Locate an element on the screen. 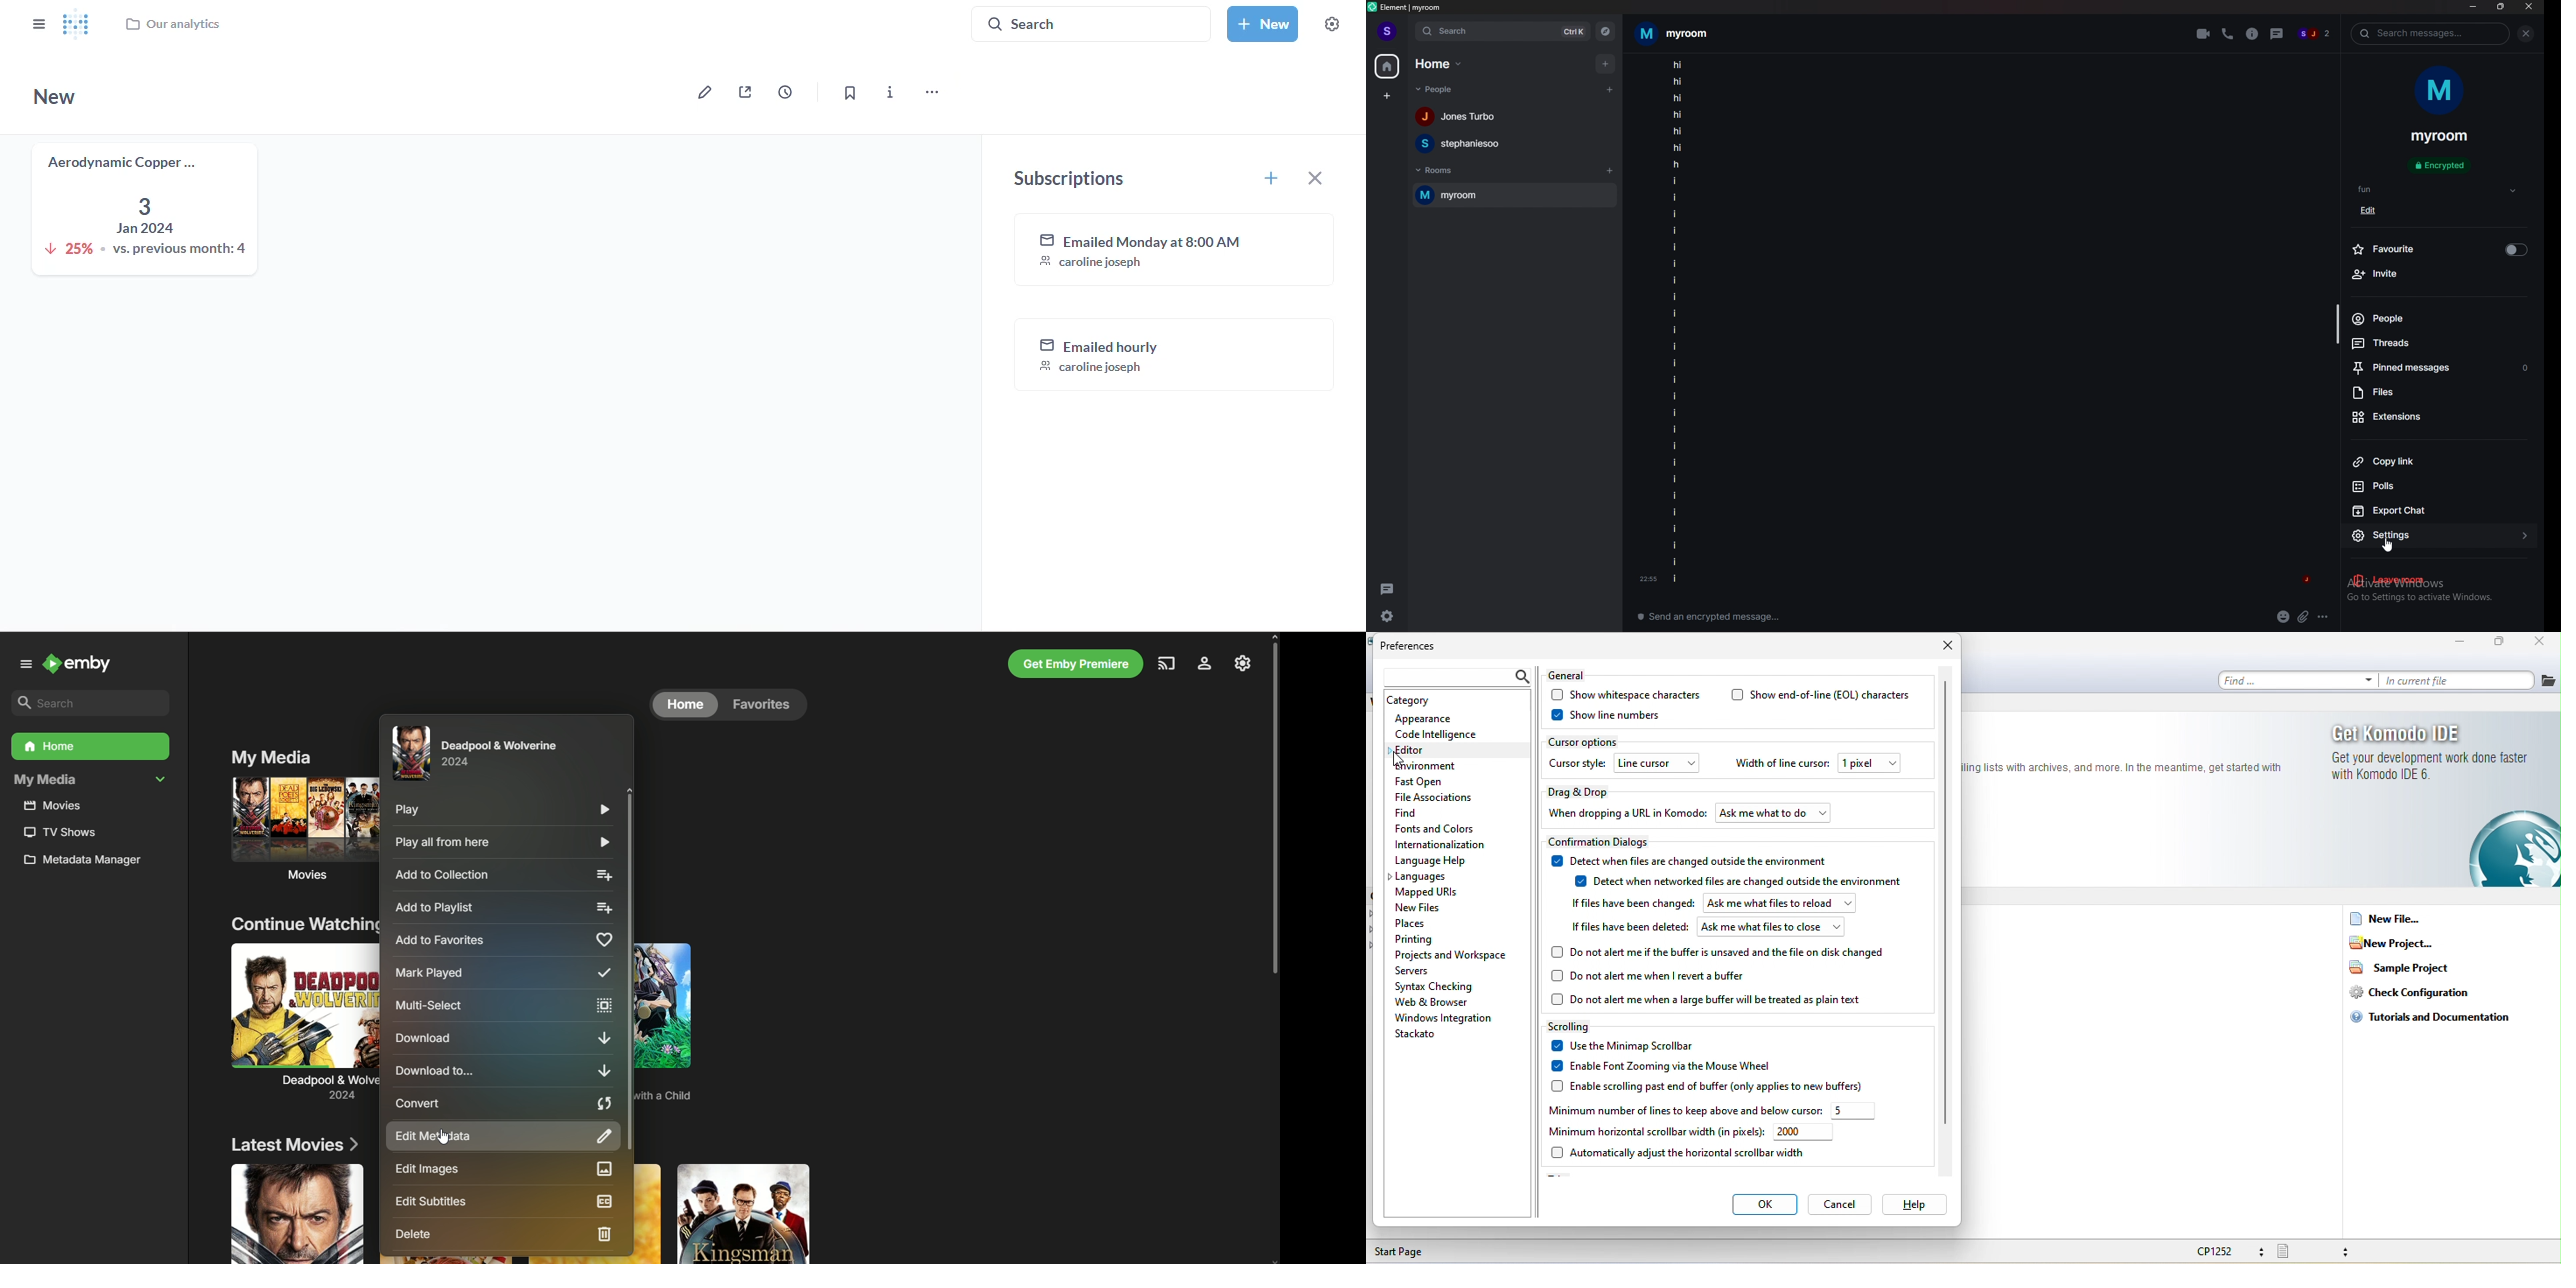 The width and height of the screenshot is (2576, 1288). settings is located at coordinates (2442, 536).